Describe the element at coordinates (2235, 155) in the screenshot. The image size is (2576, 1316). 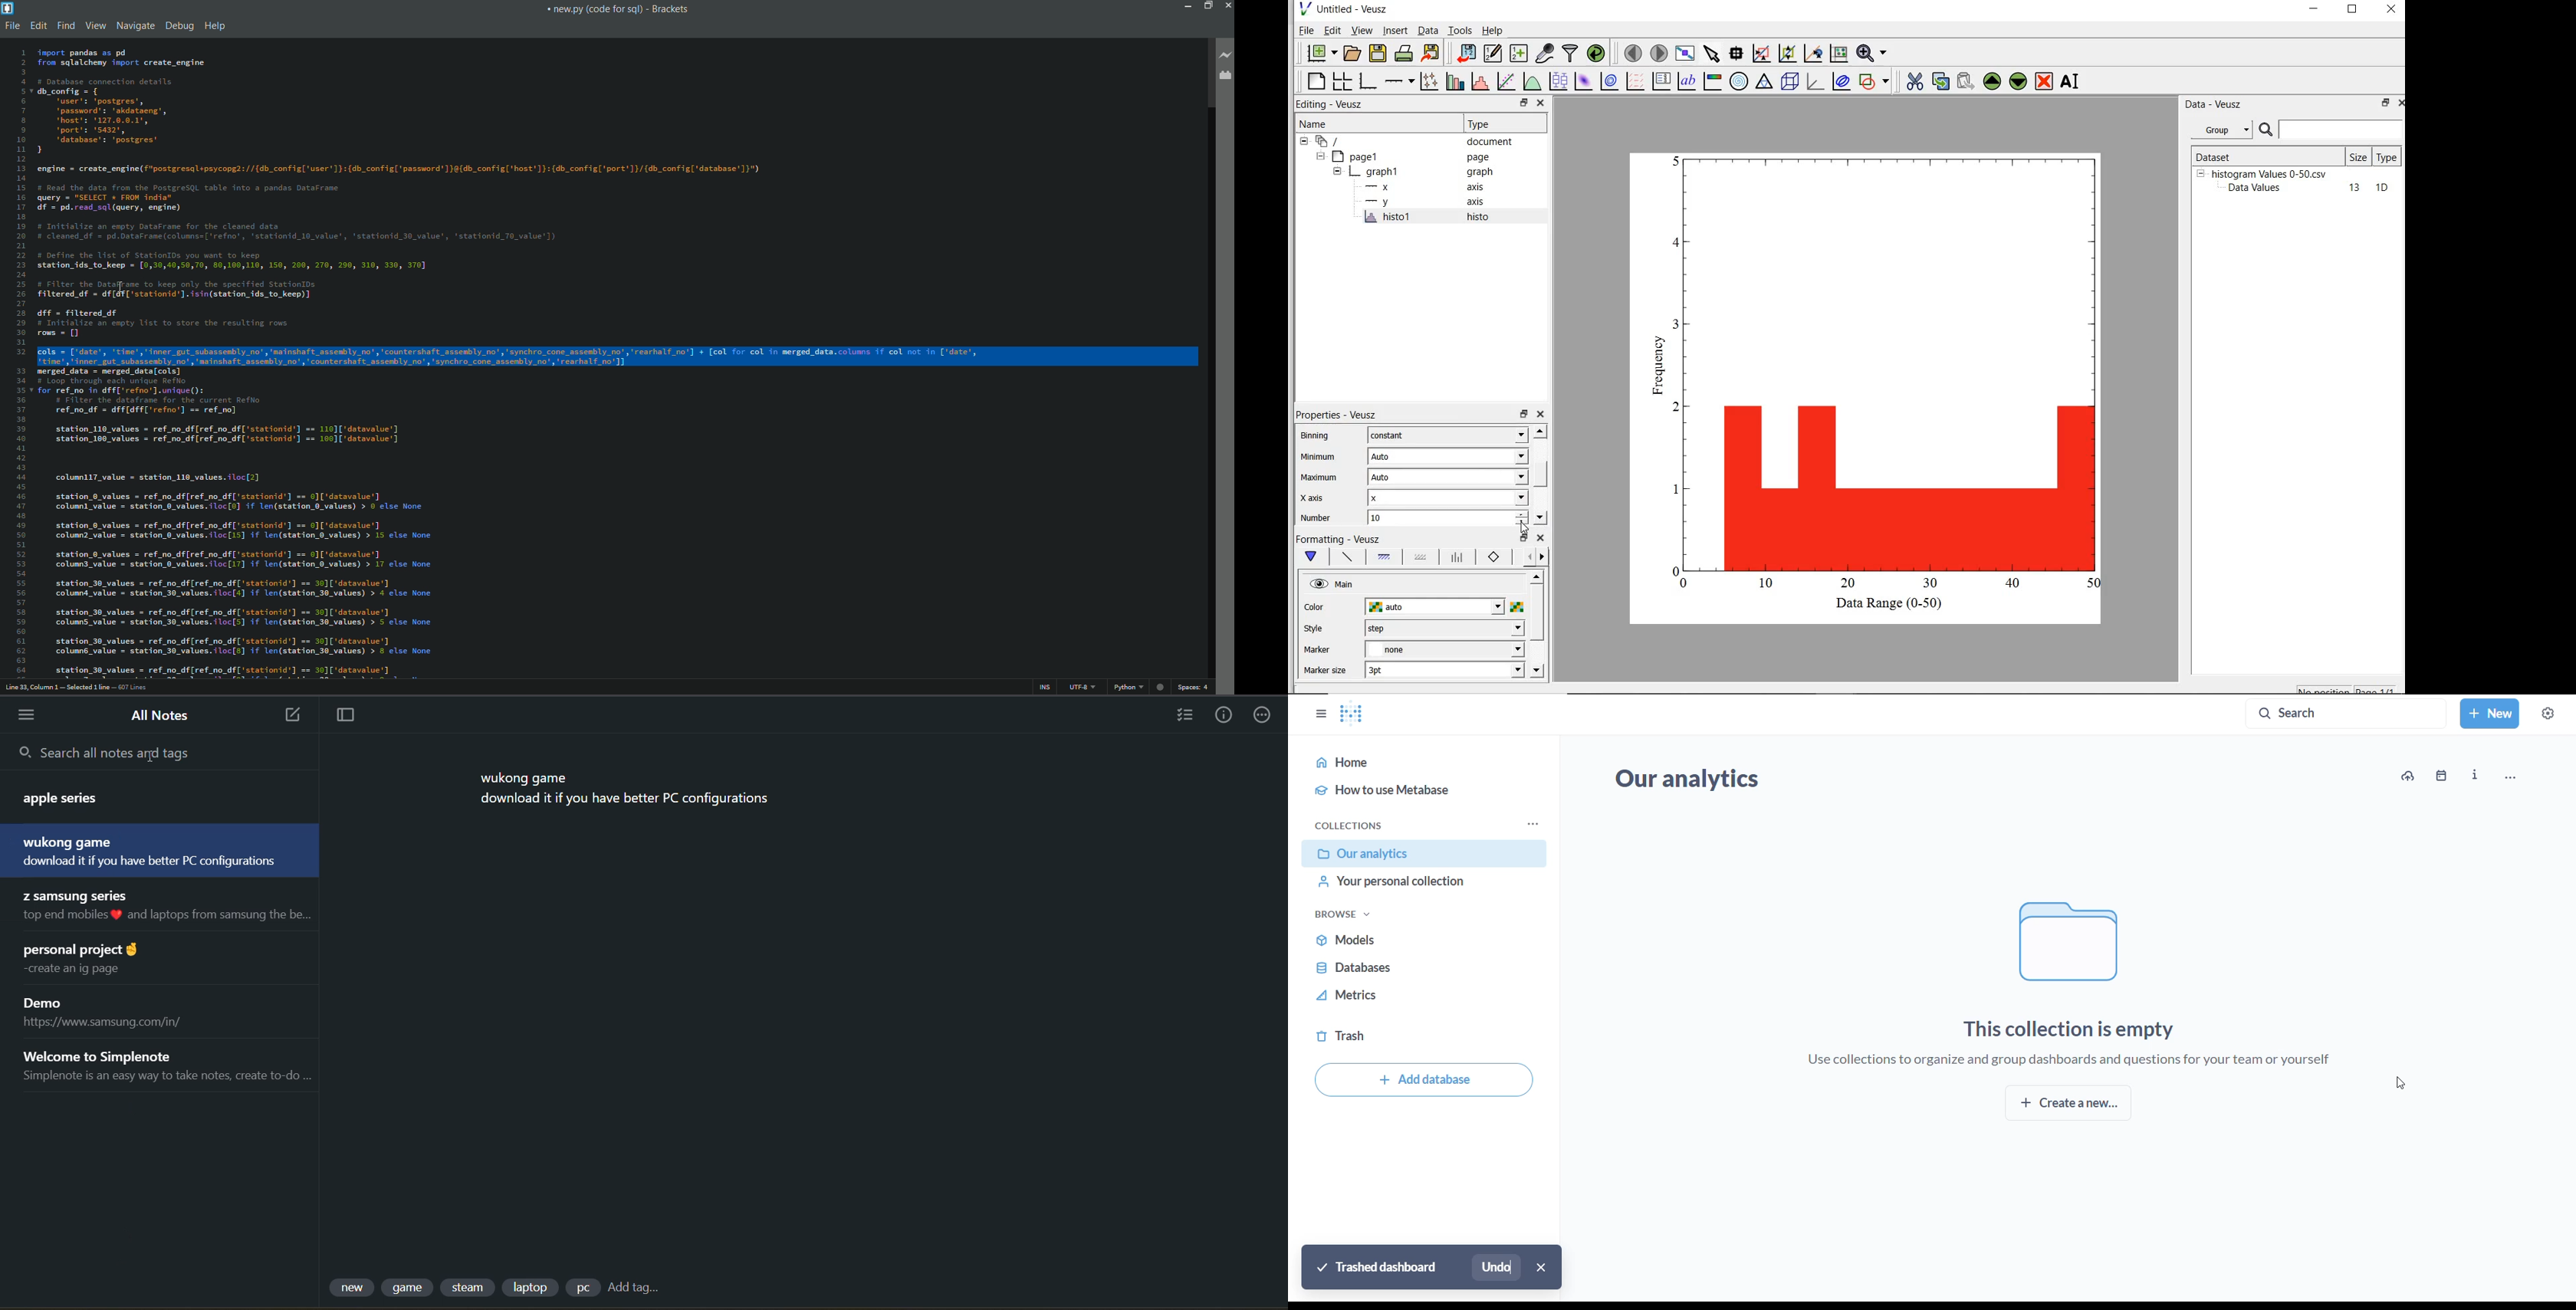
I see `Dataset` at that location.